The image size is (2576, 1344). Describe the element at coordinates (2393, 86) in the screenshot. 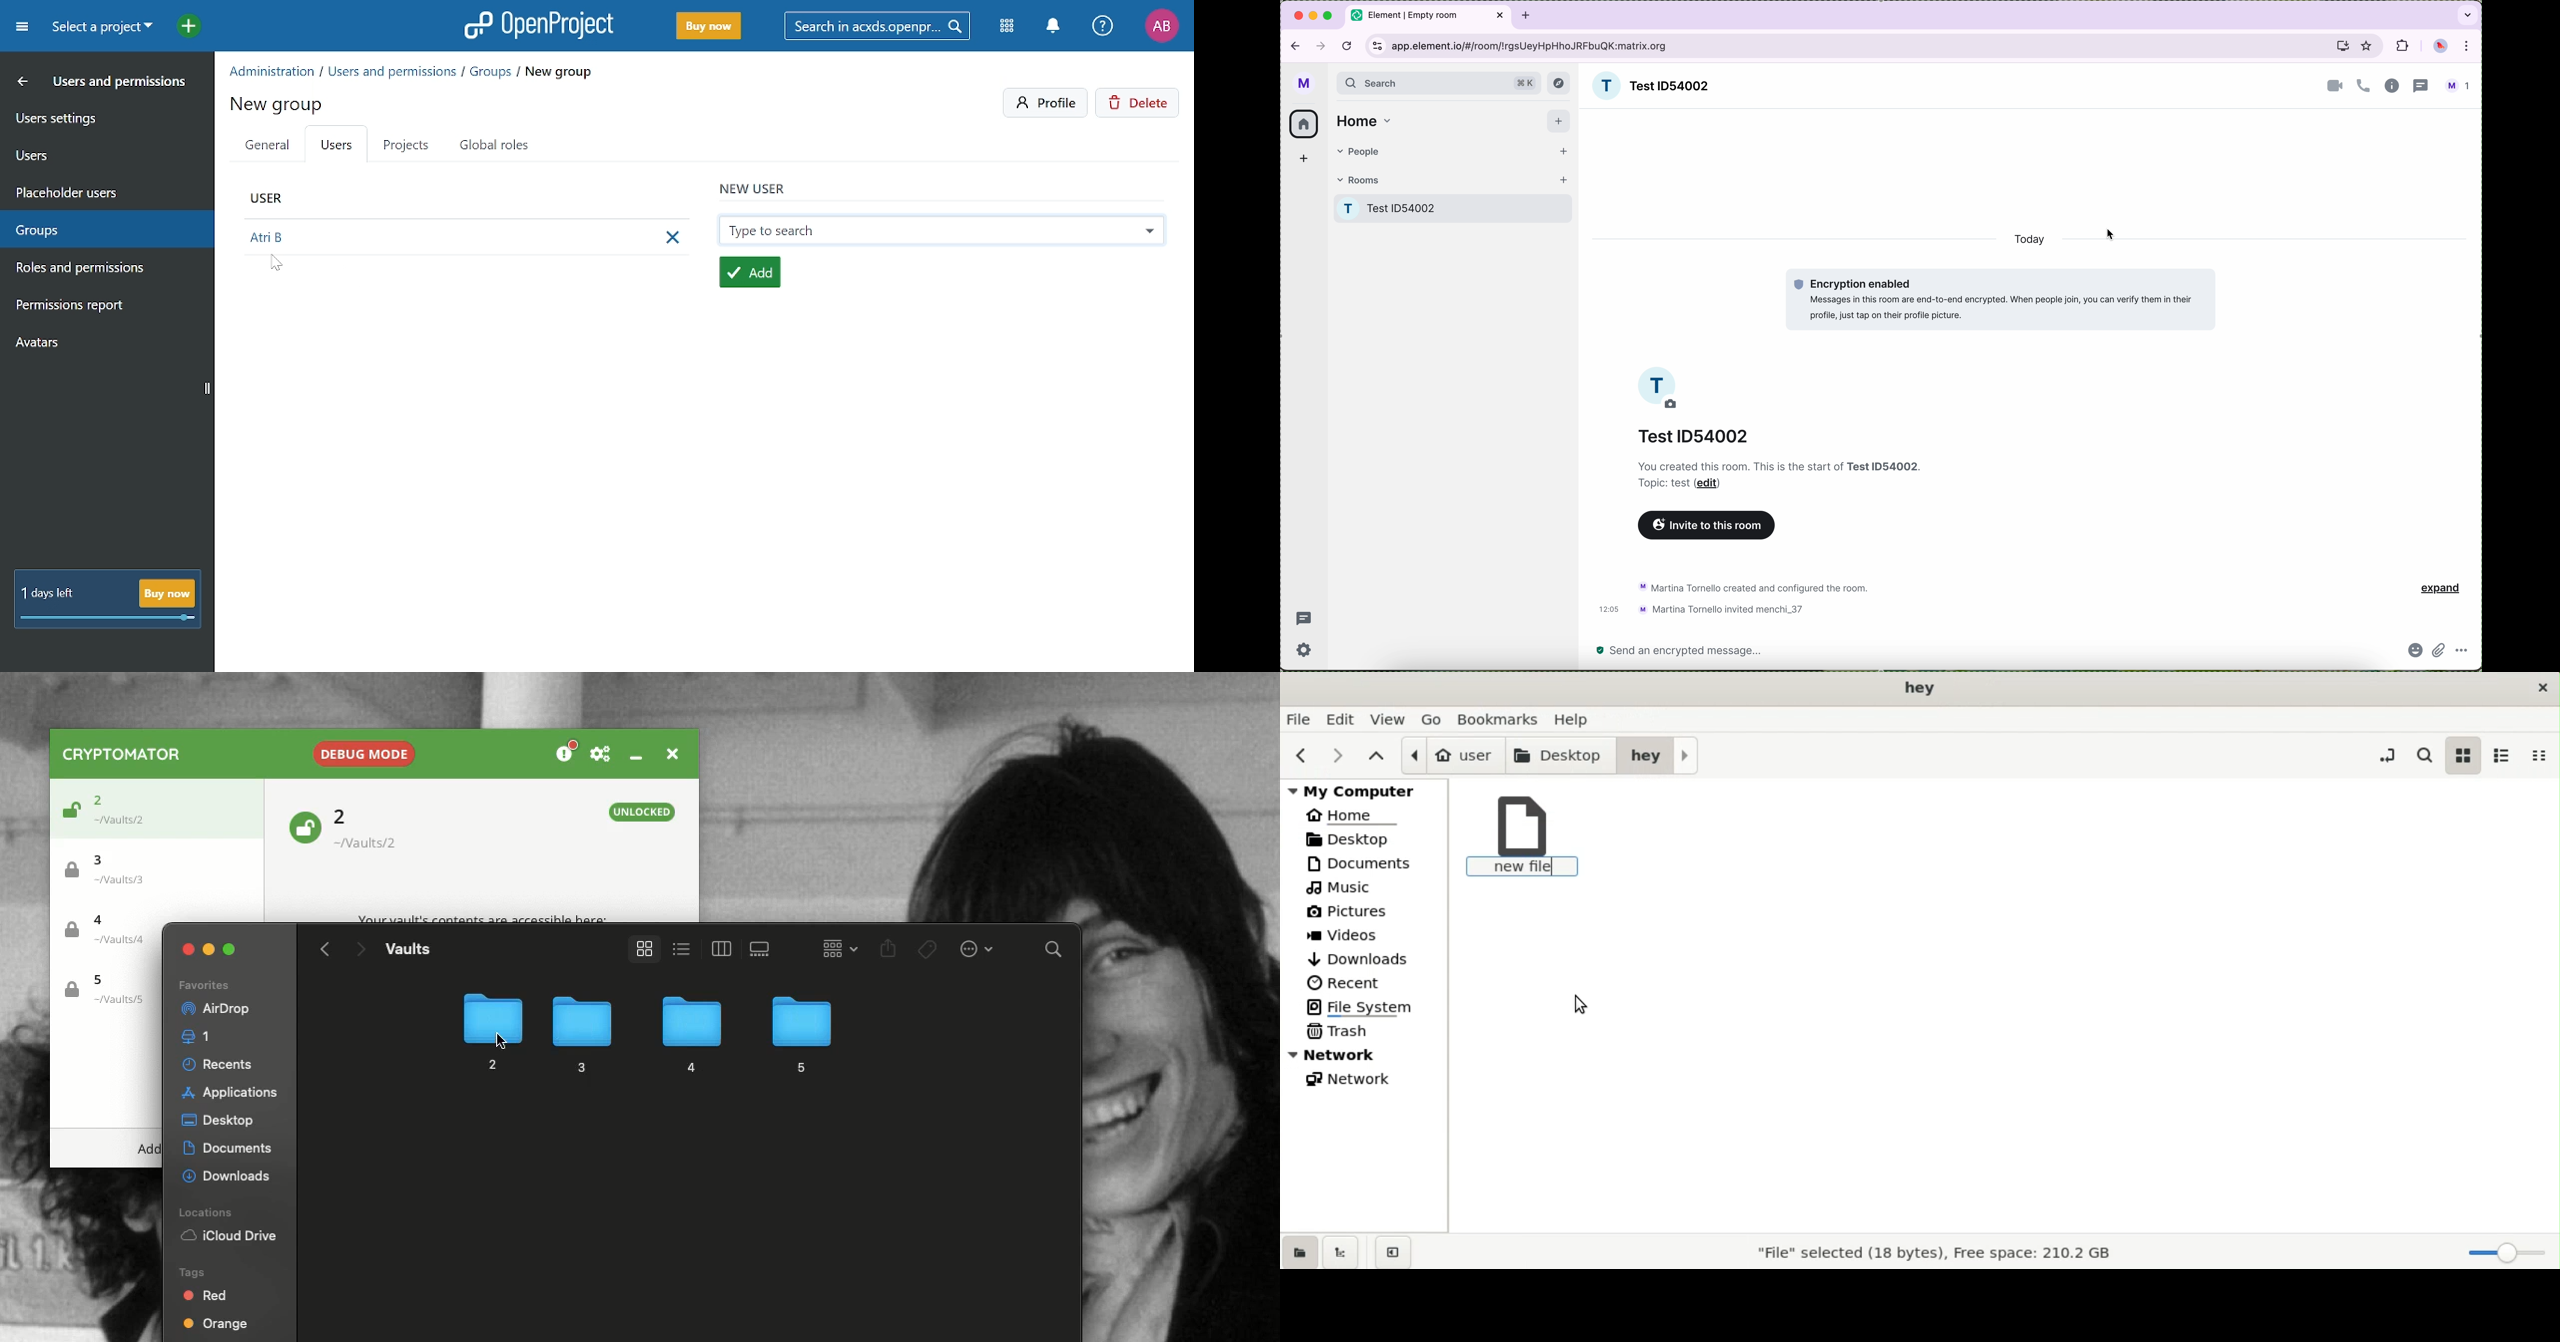

I see `information` at that location.